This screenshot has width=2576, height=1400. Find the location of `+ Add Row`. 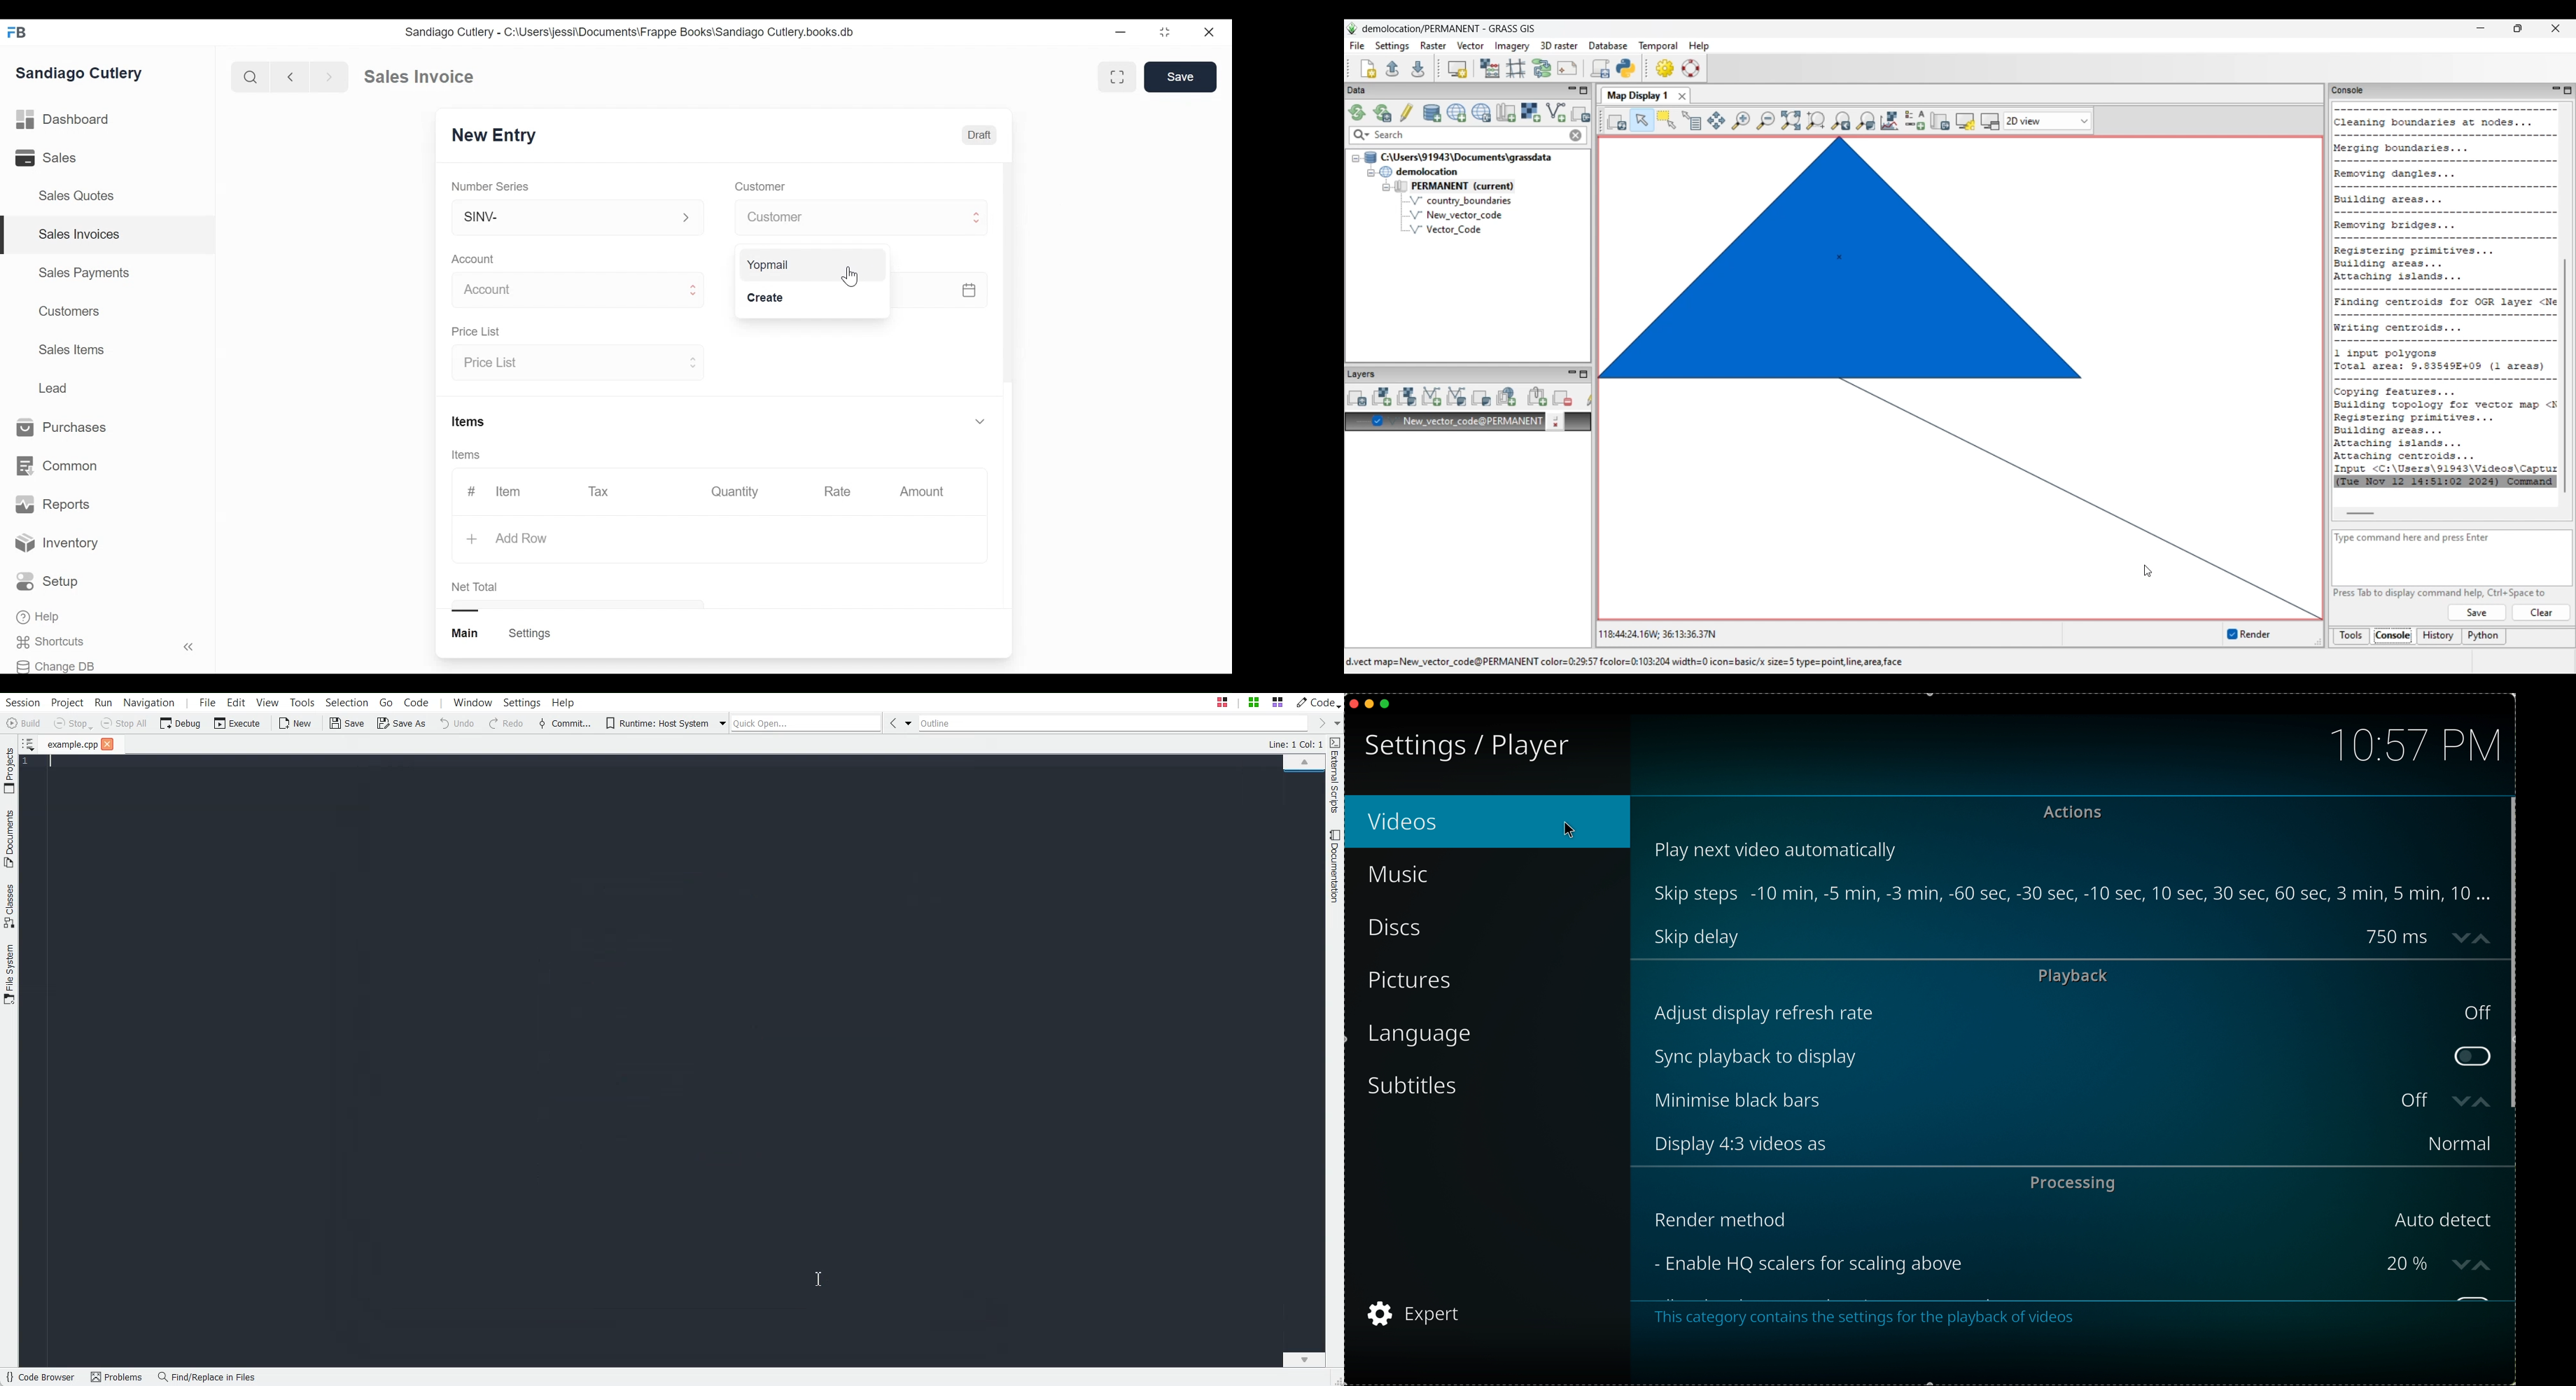

+ Add Row is located at coordinates (506, 538).